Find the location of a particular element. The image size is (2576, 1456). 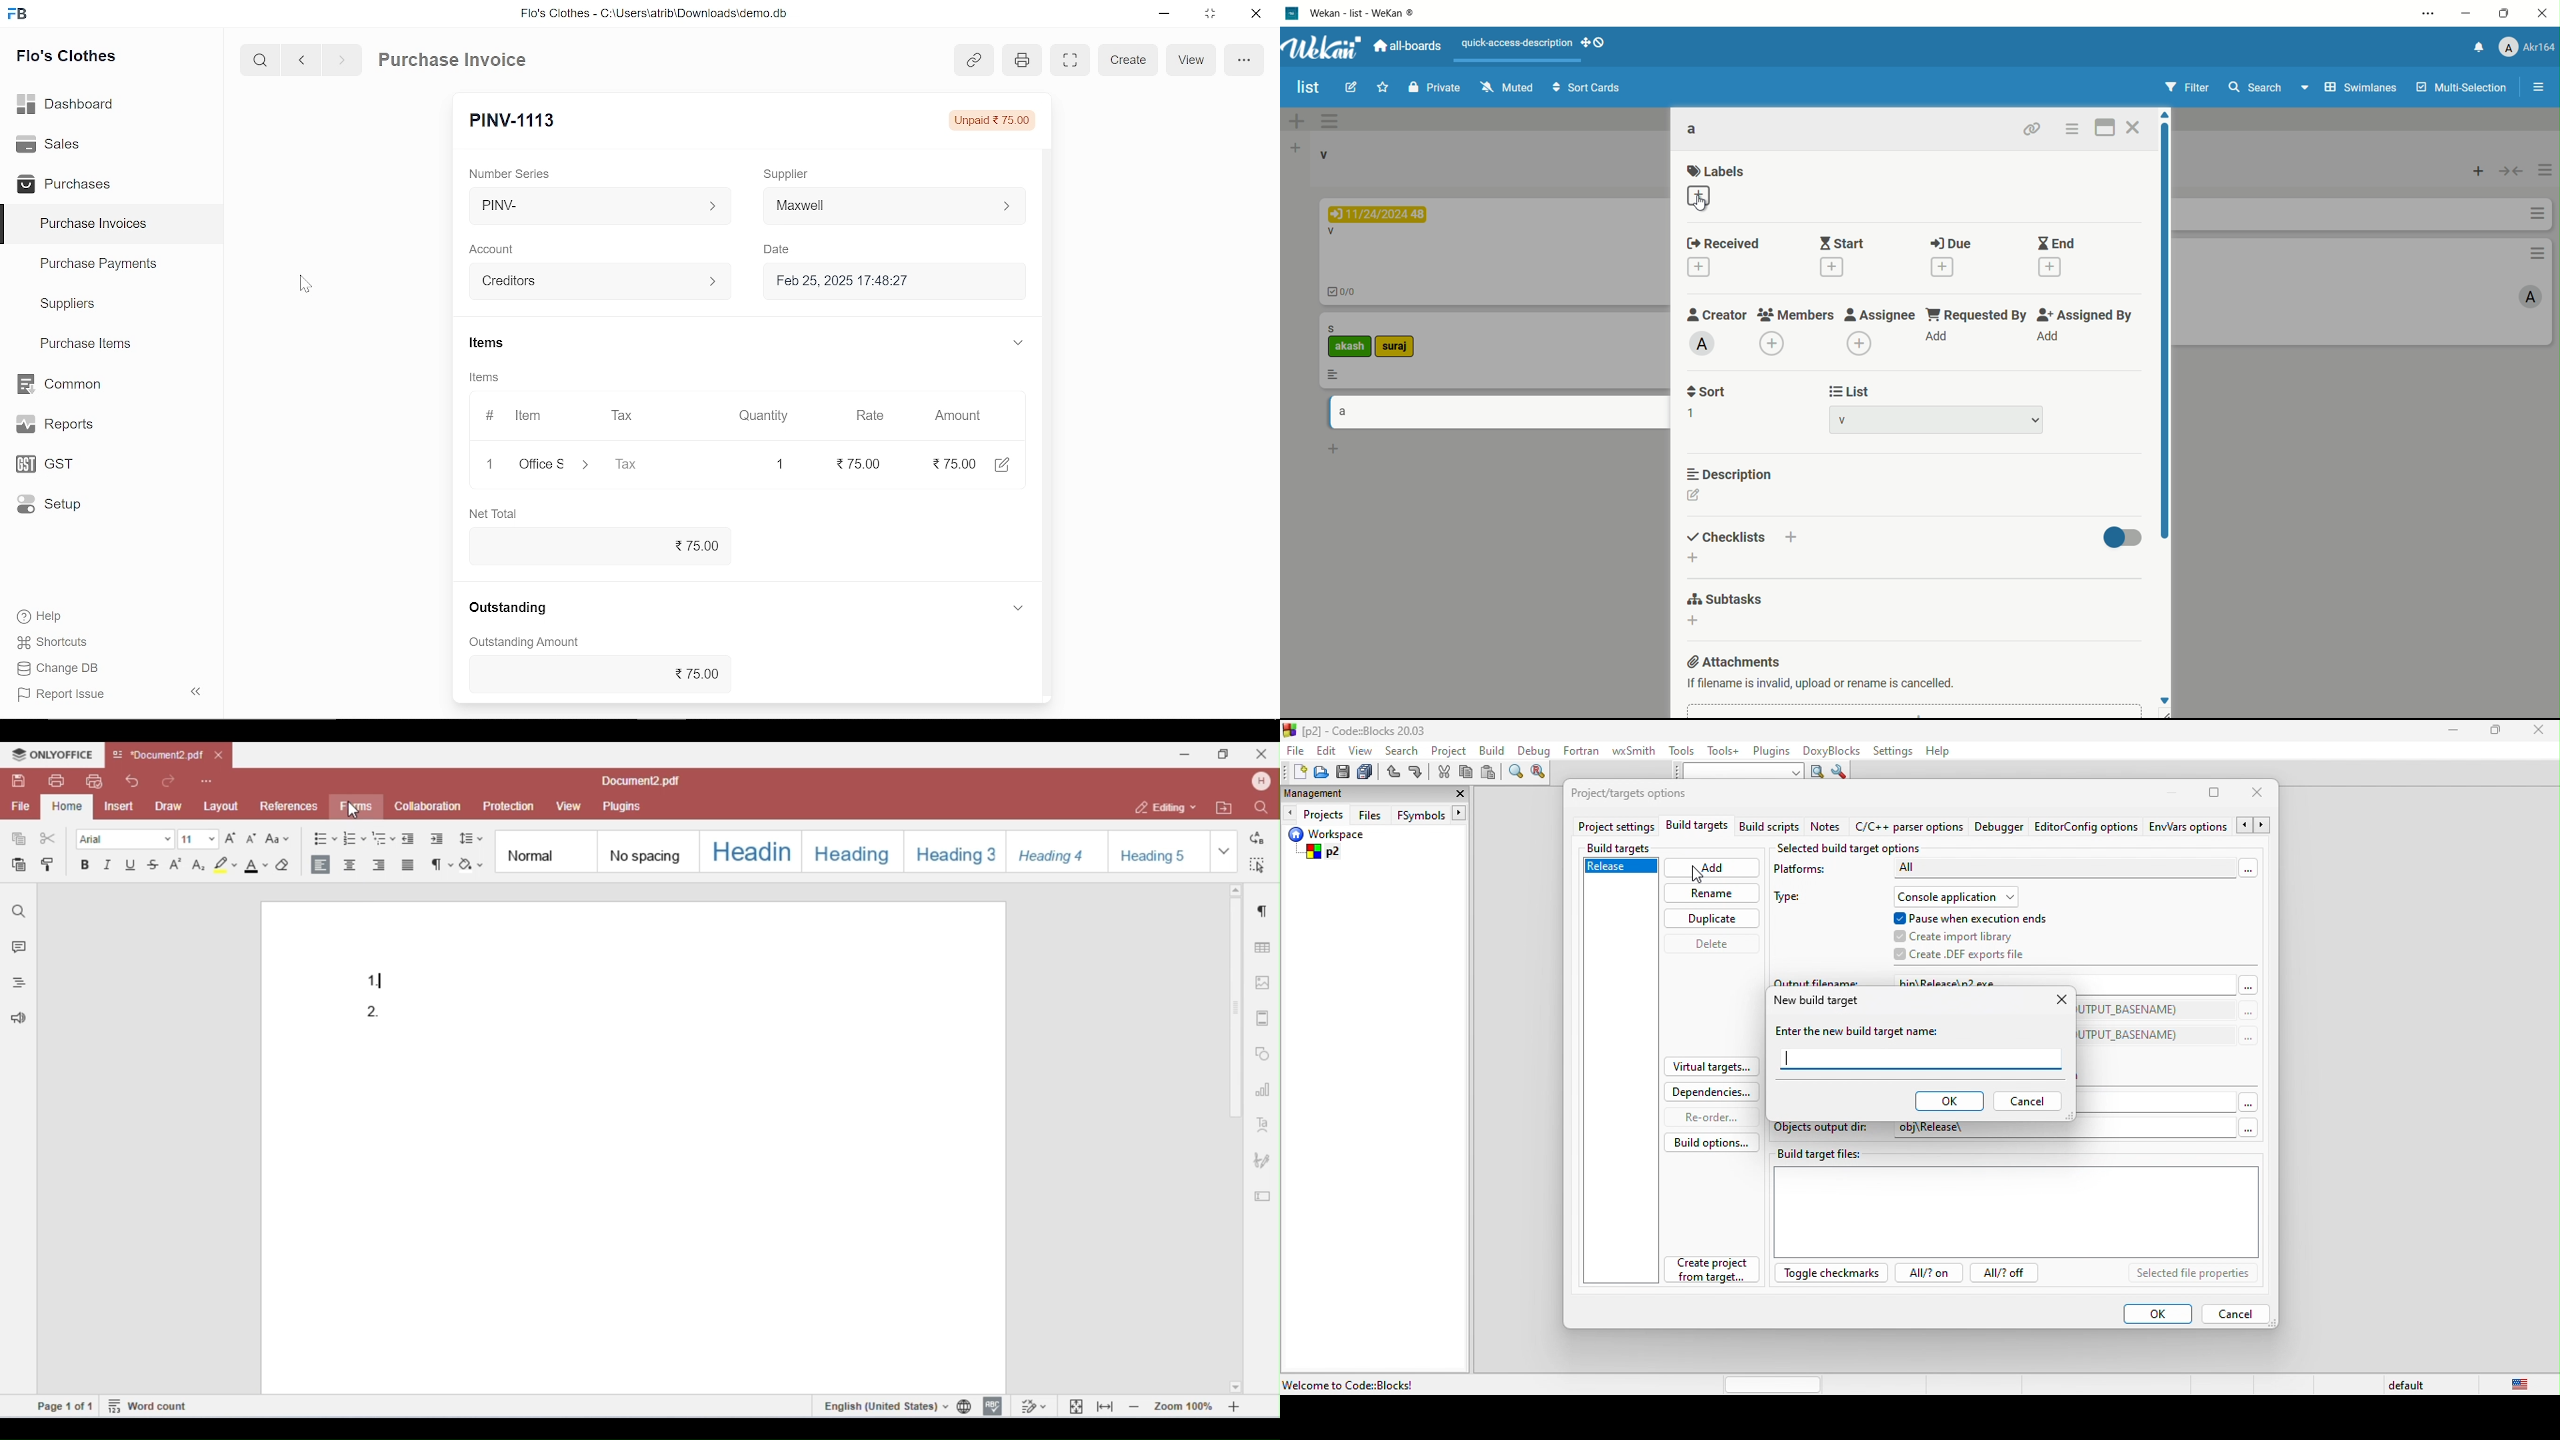

full view is located at coordinates (1070, 60).